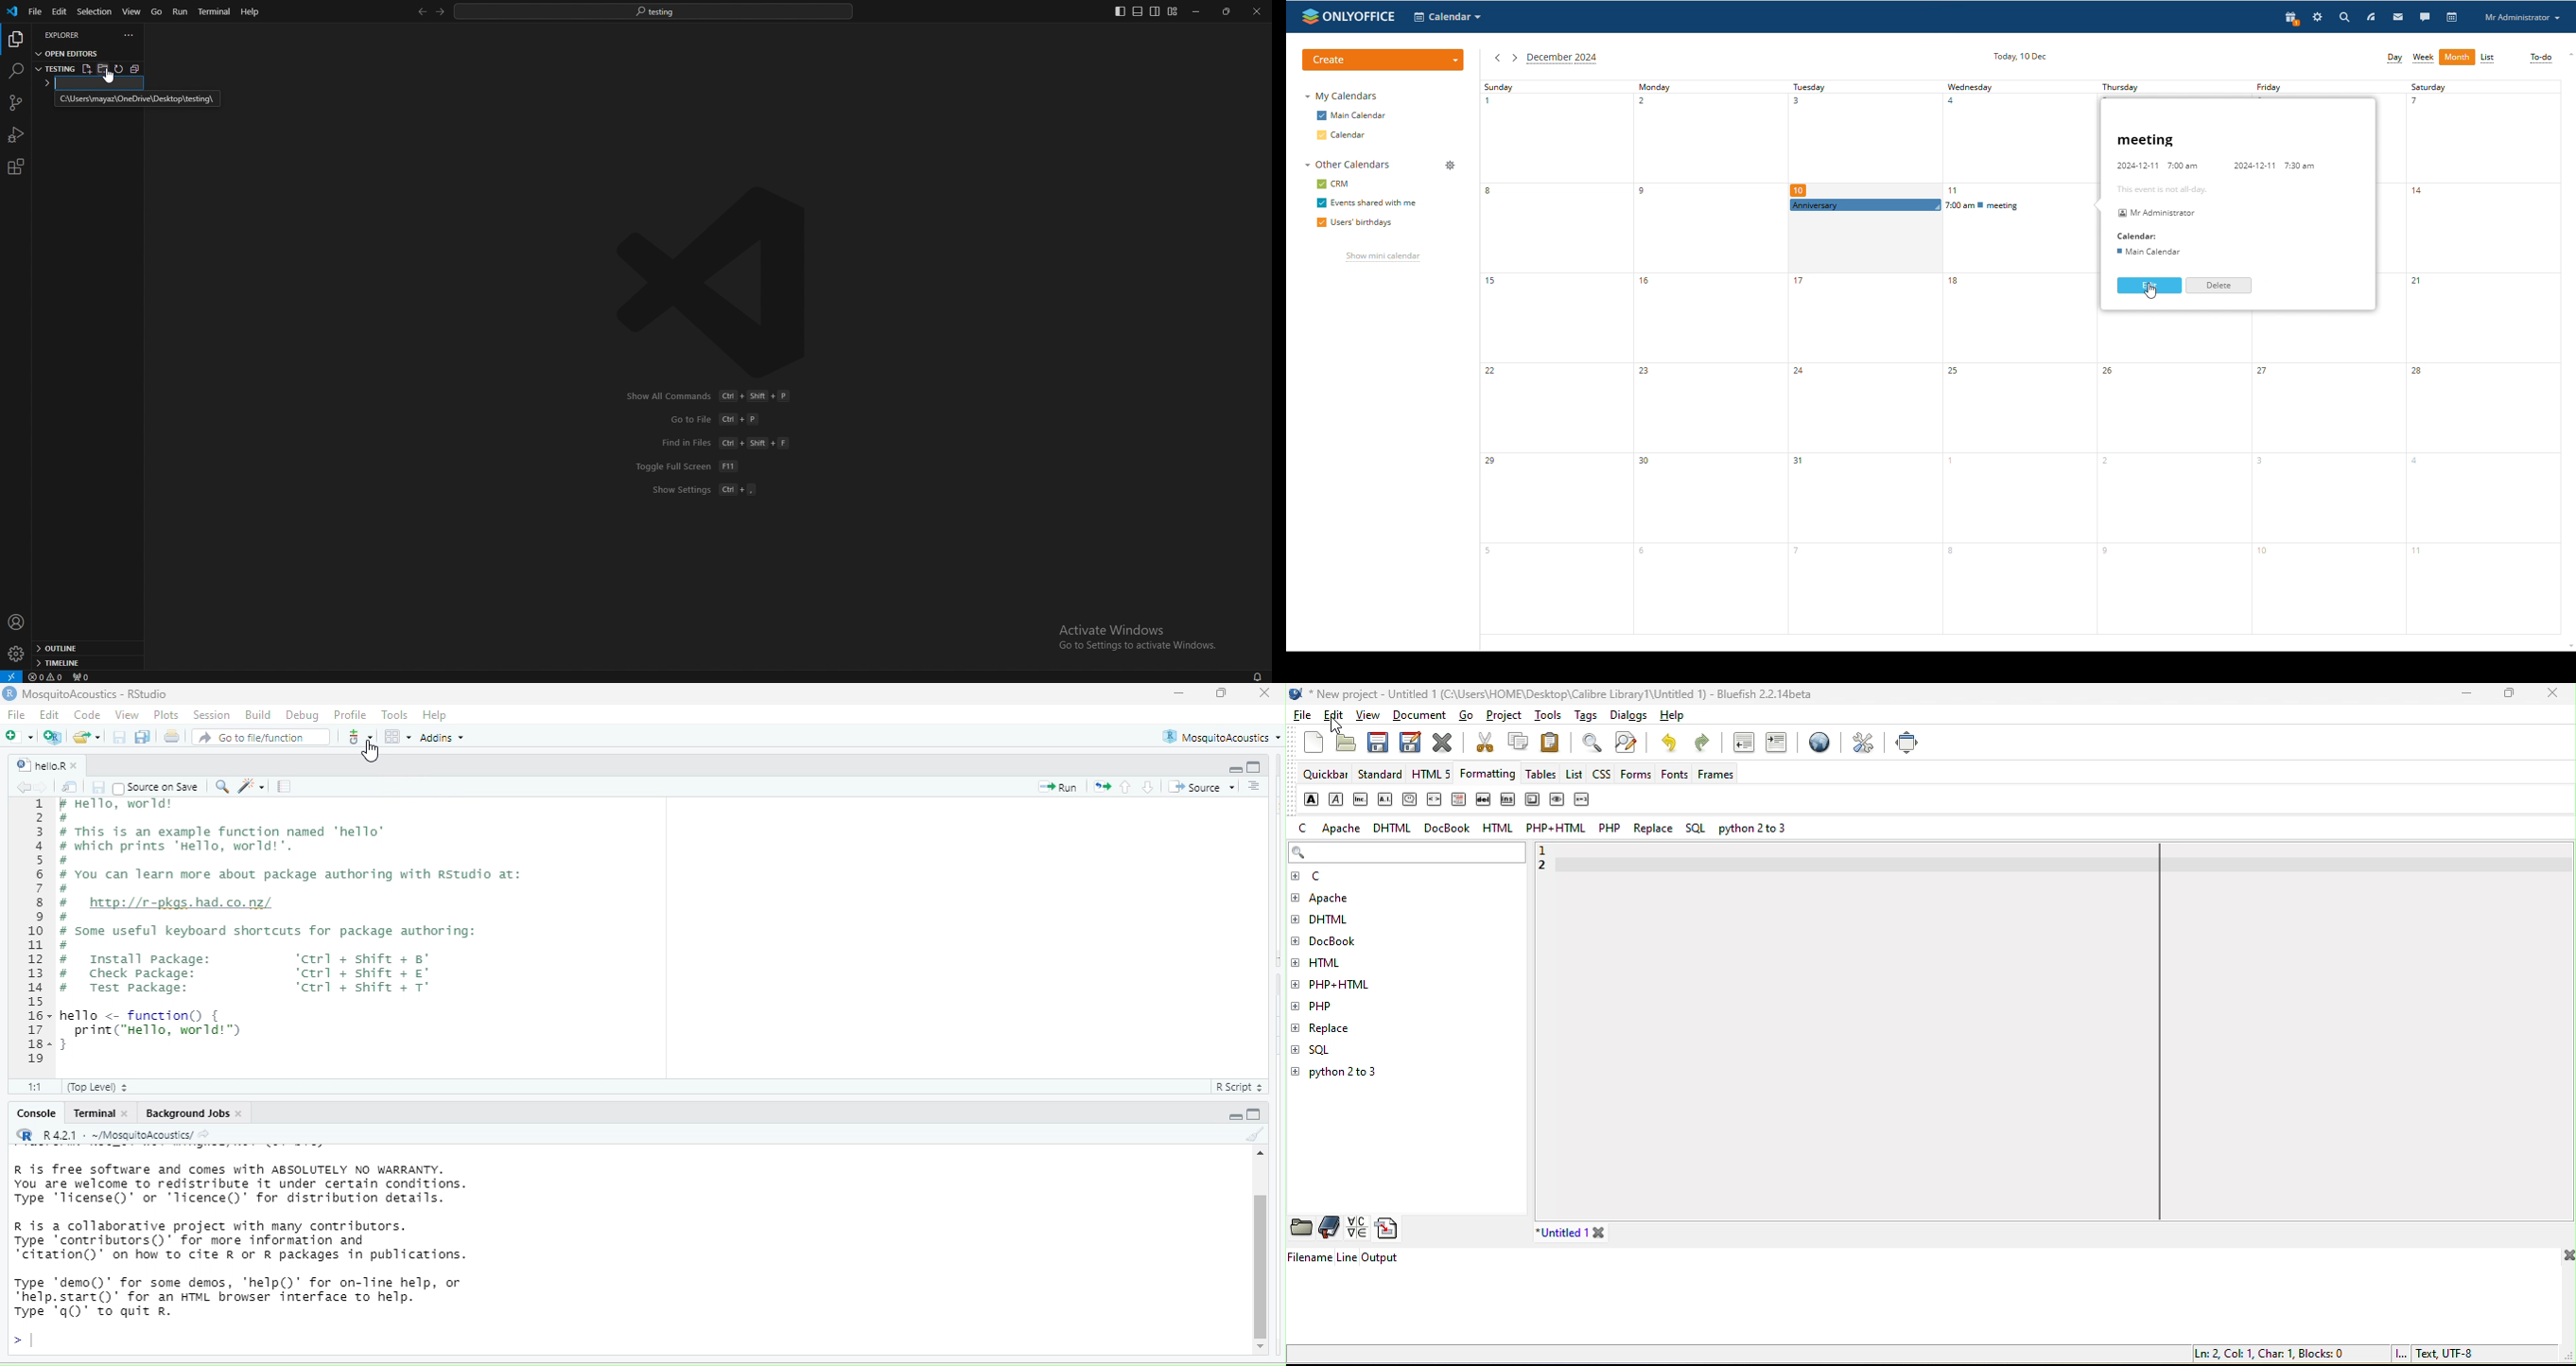 This screenshot has width=2576, height=1372. I want to click on go forward to the next source location, so click(47, 787).